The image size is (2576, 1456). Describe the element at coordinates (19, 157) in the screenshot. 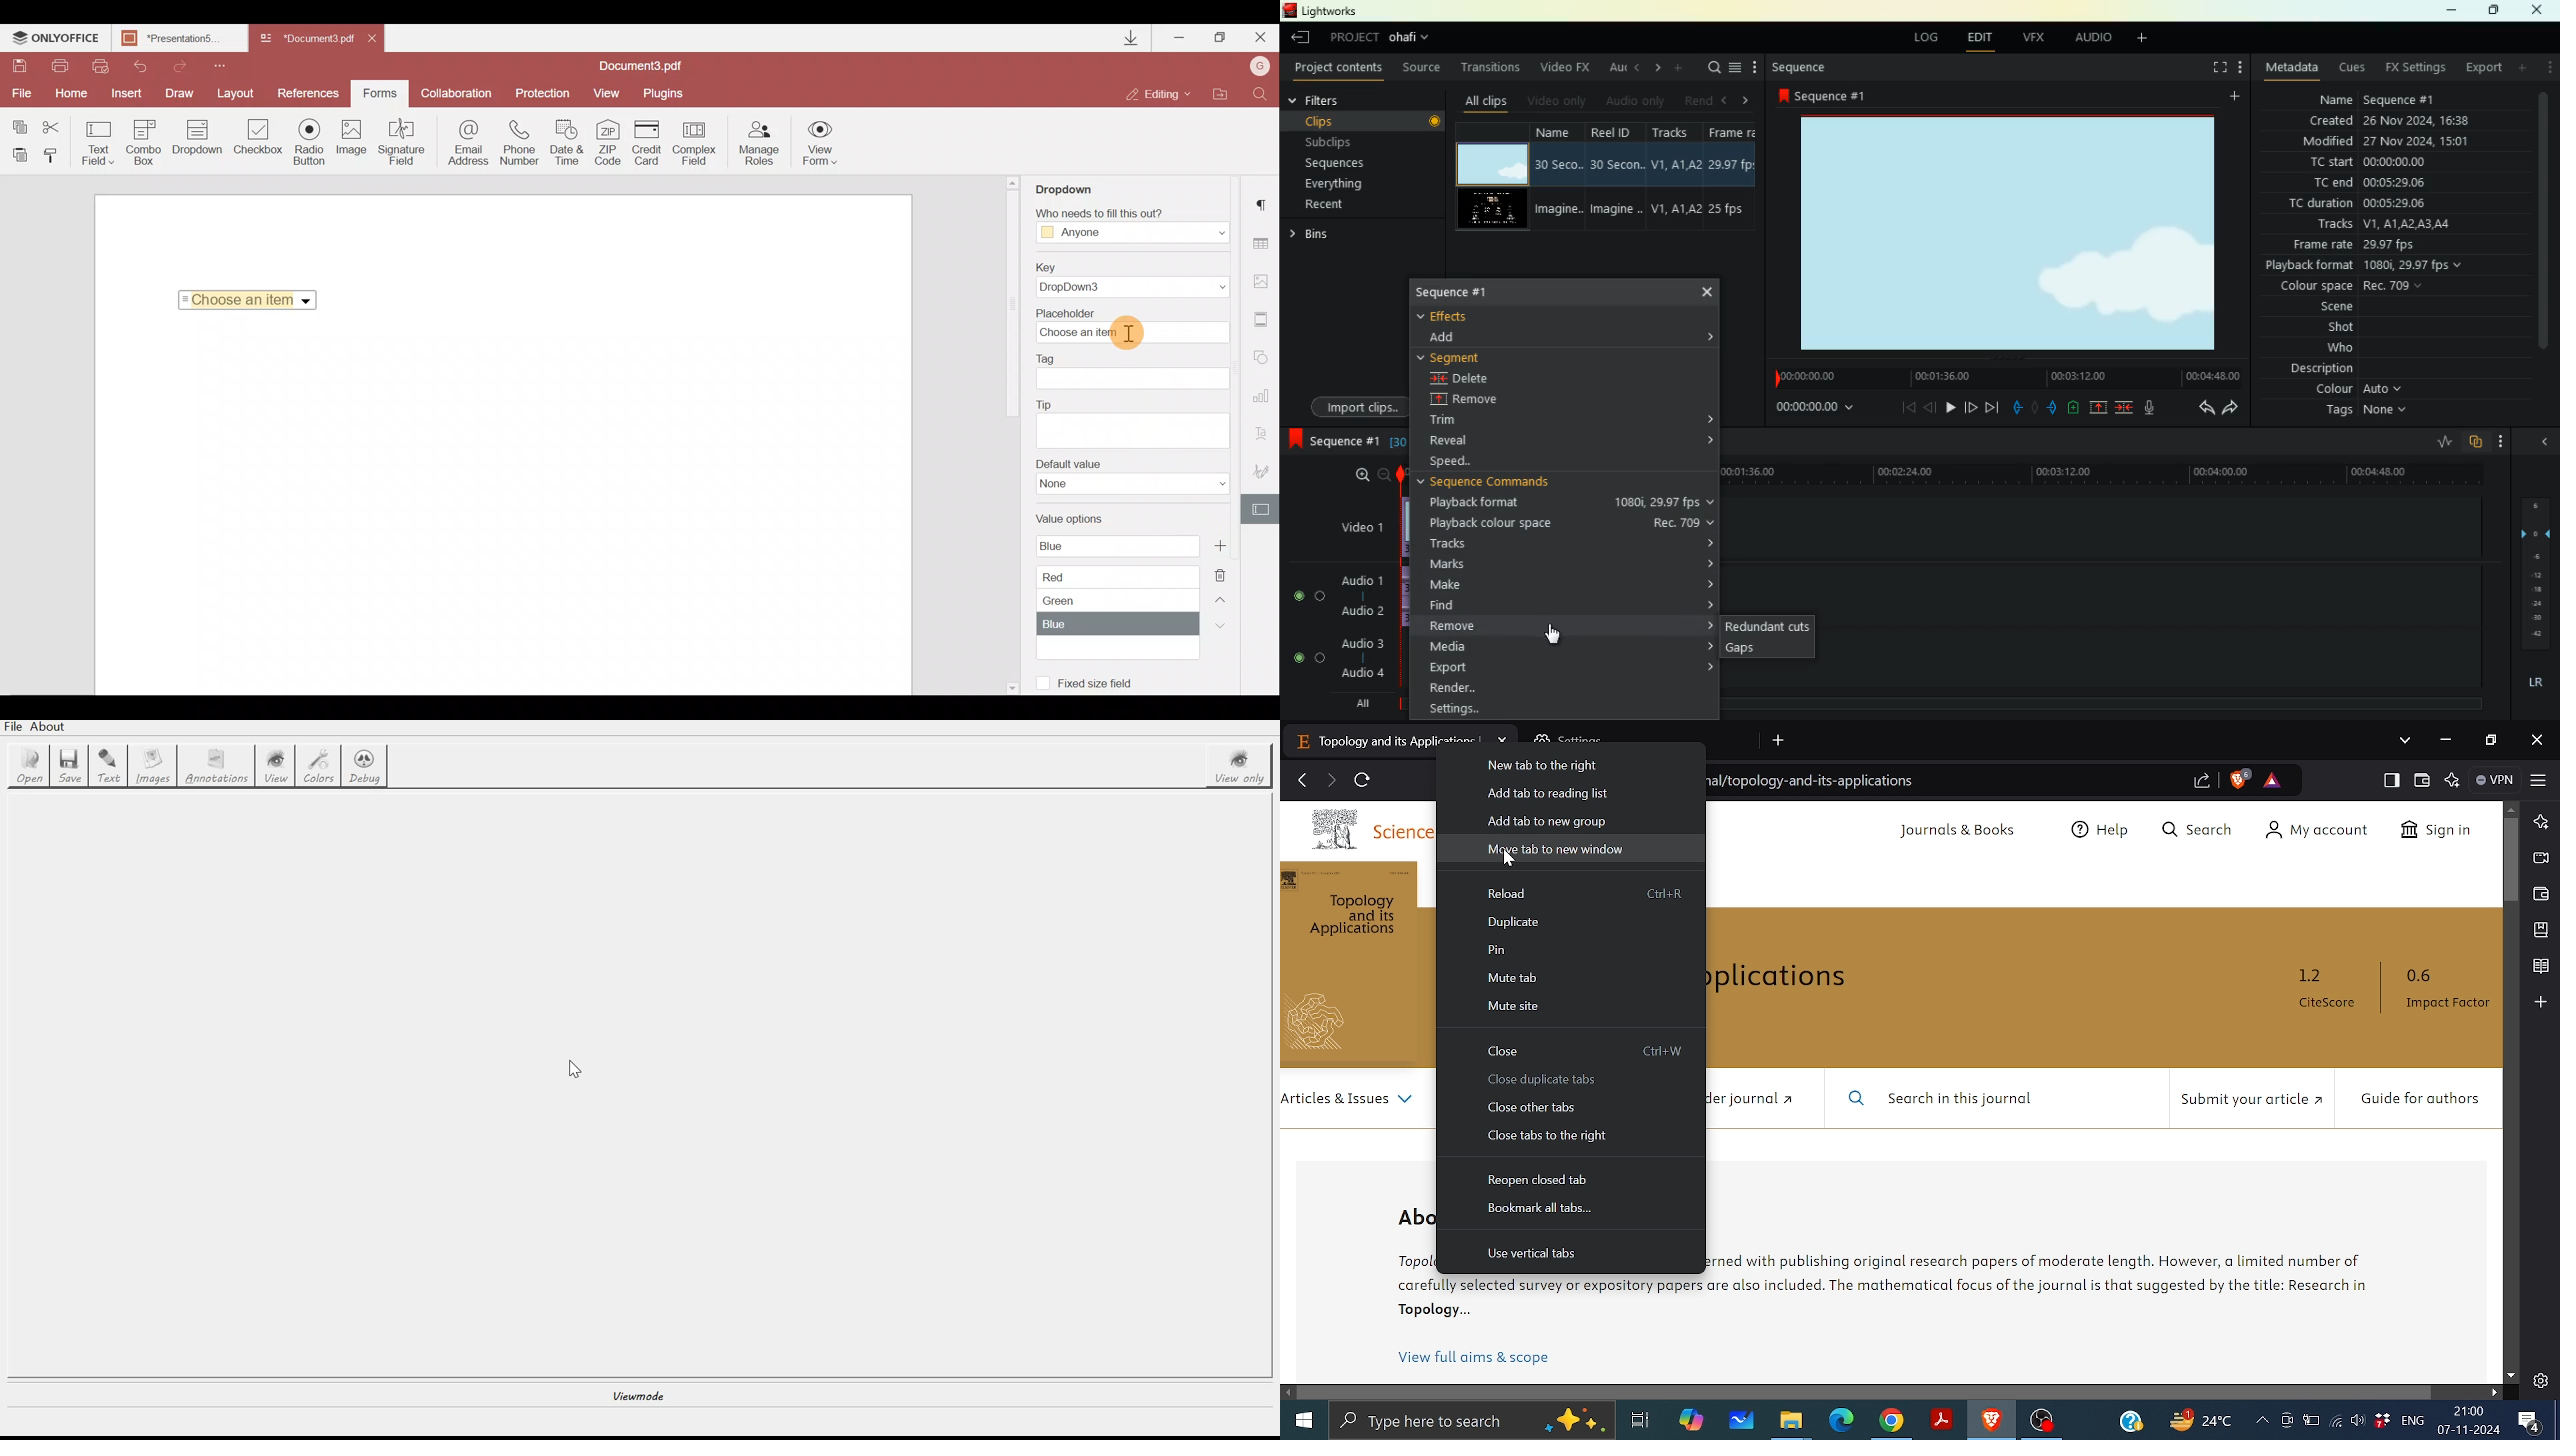

I see `Paste` at that location.